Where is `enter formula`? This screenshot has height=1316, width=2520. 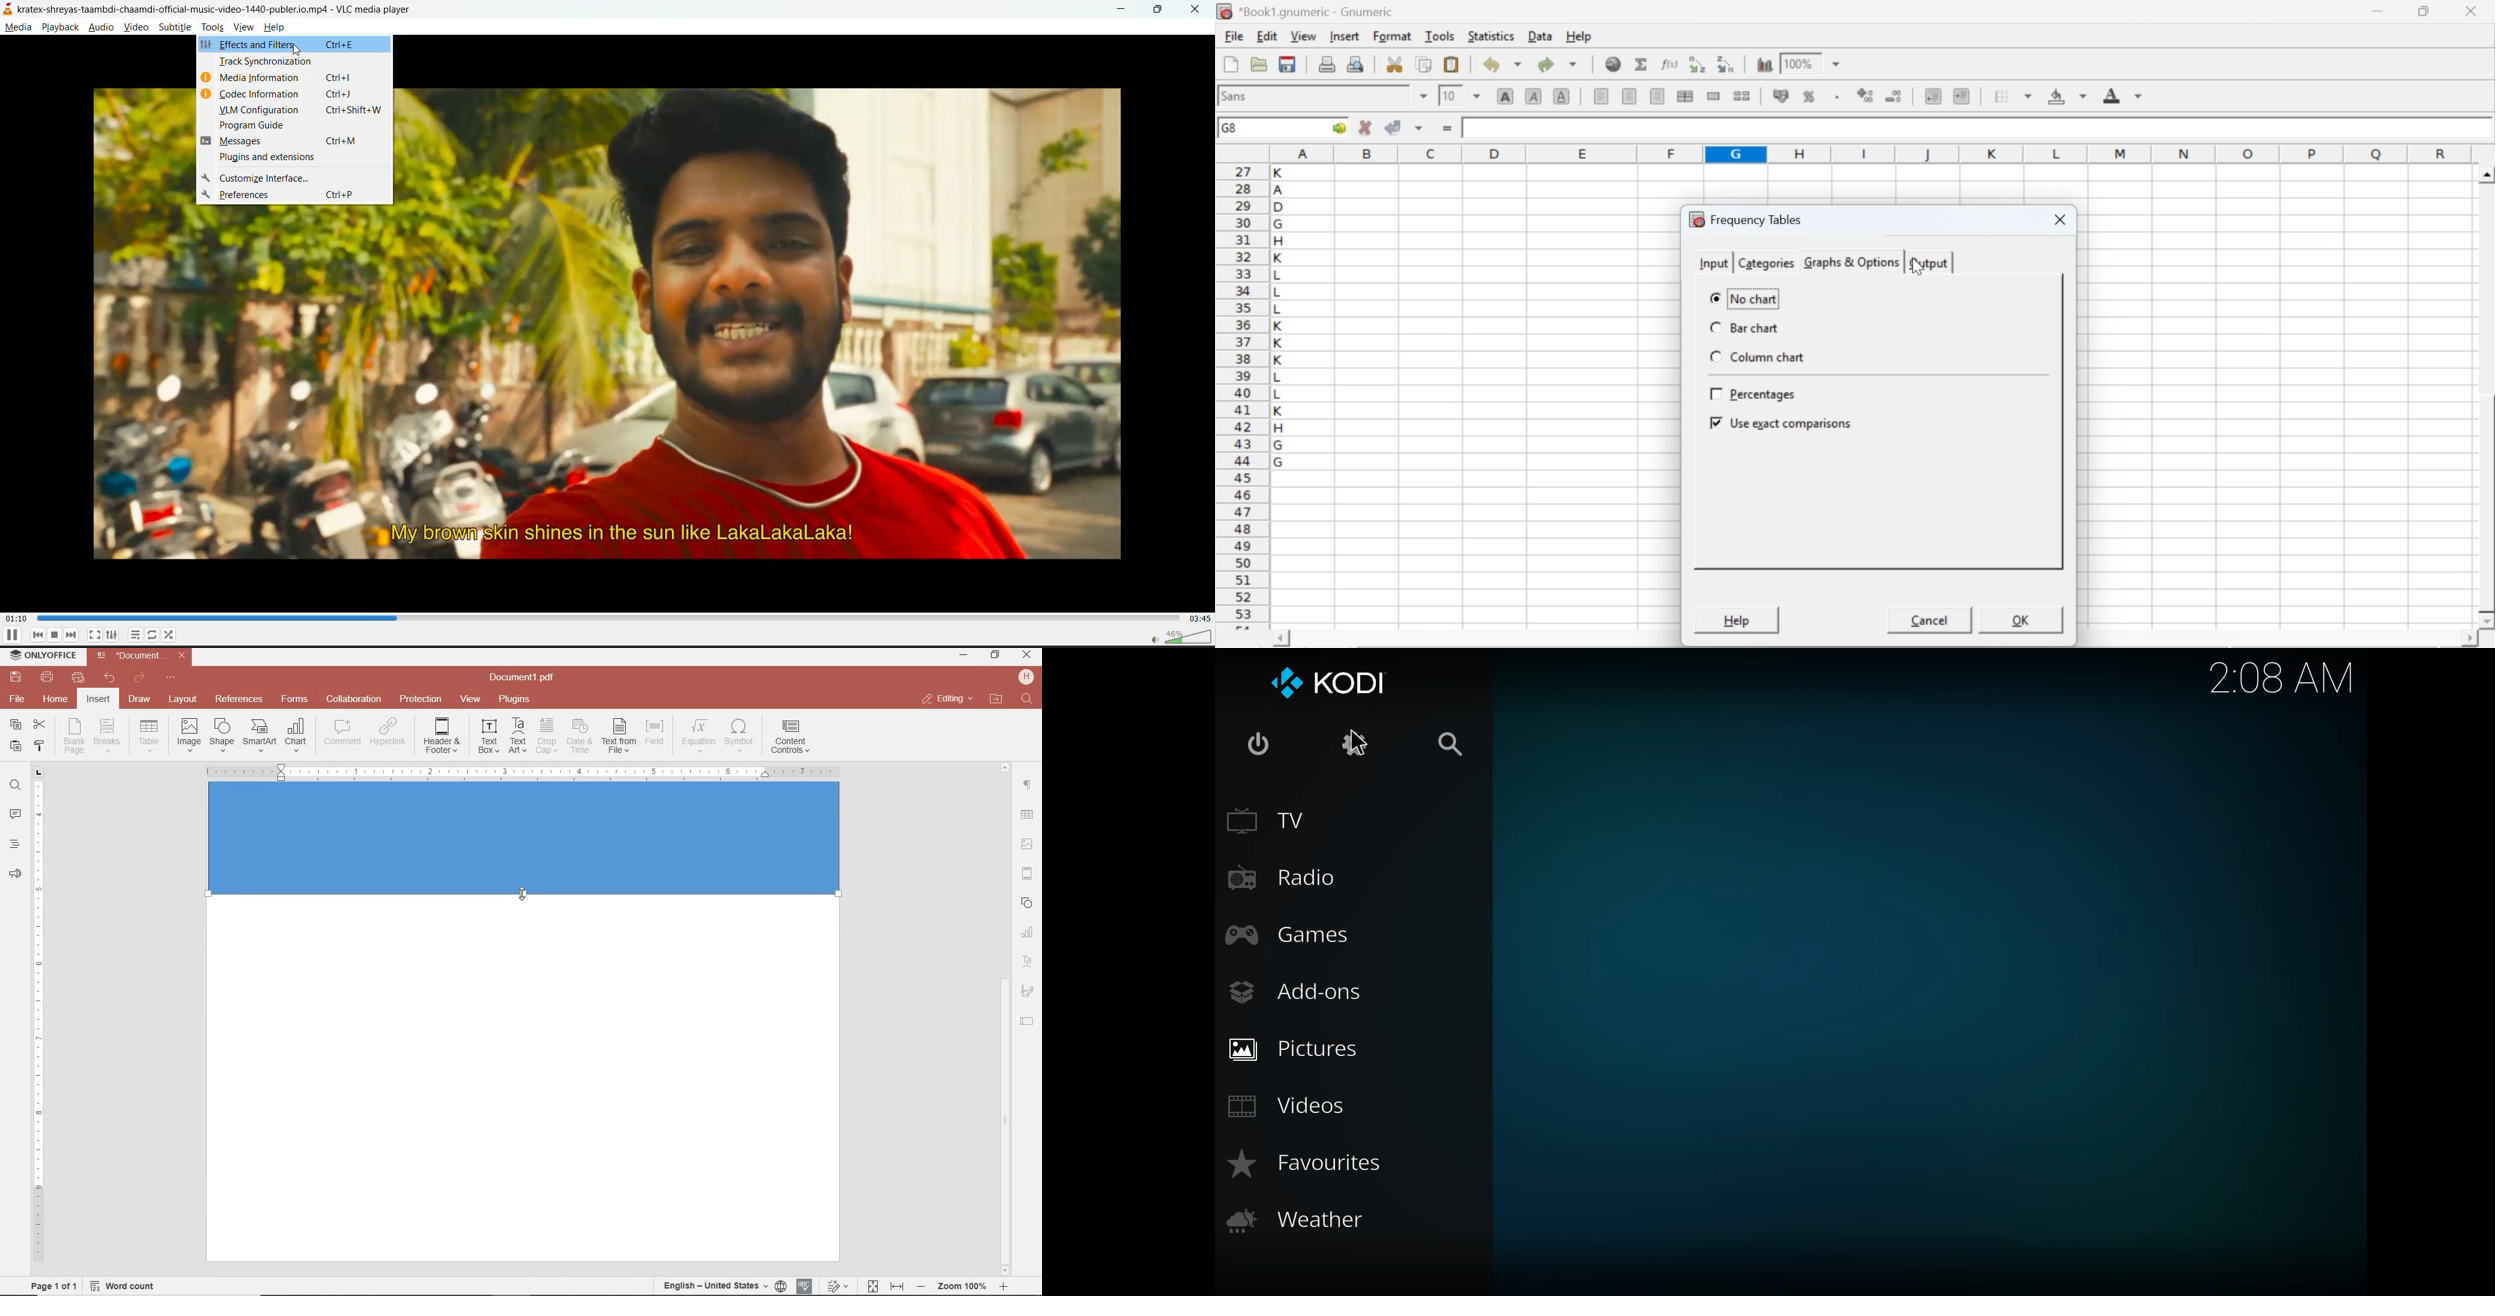 enter formula is located at coordinates (1449, 129).